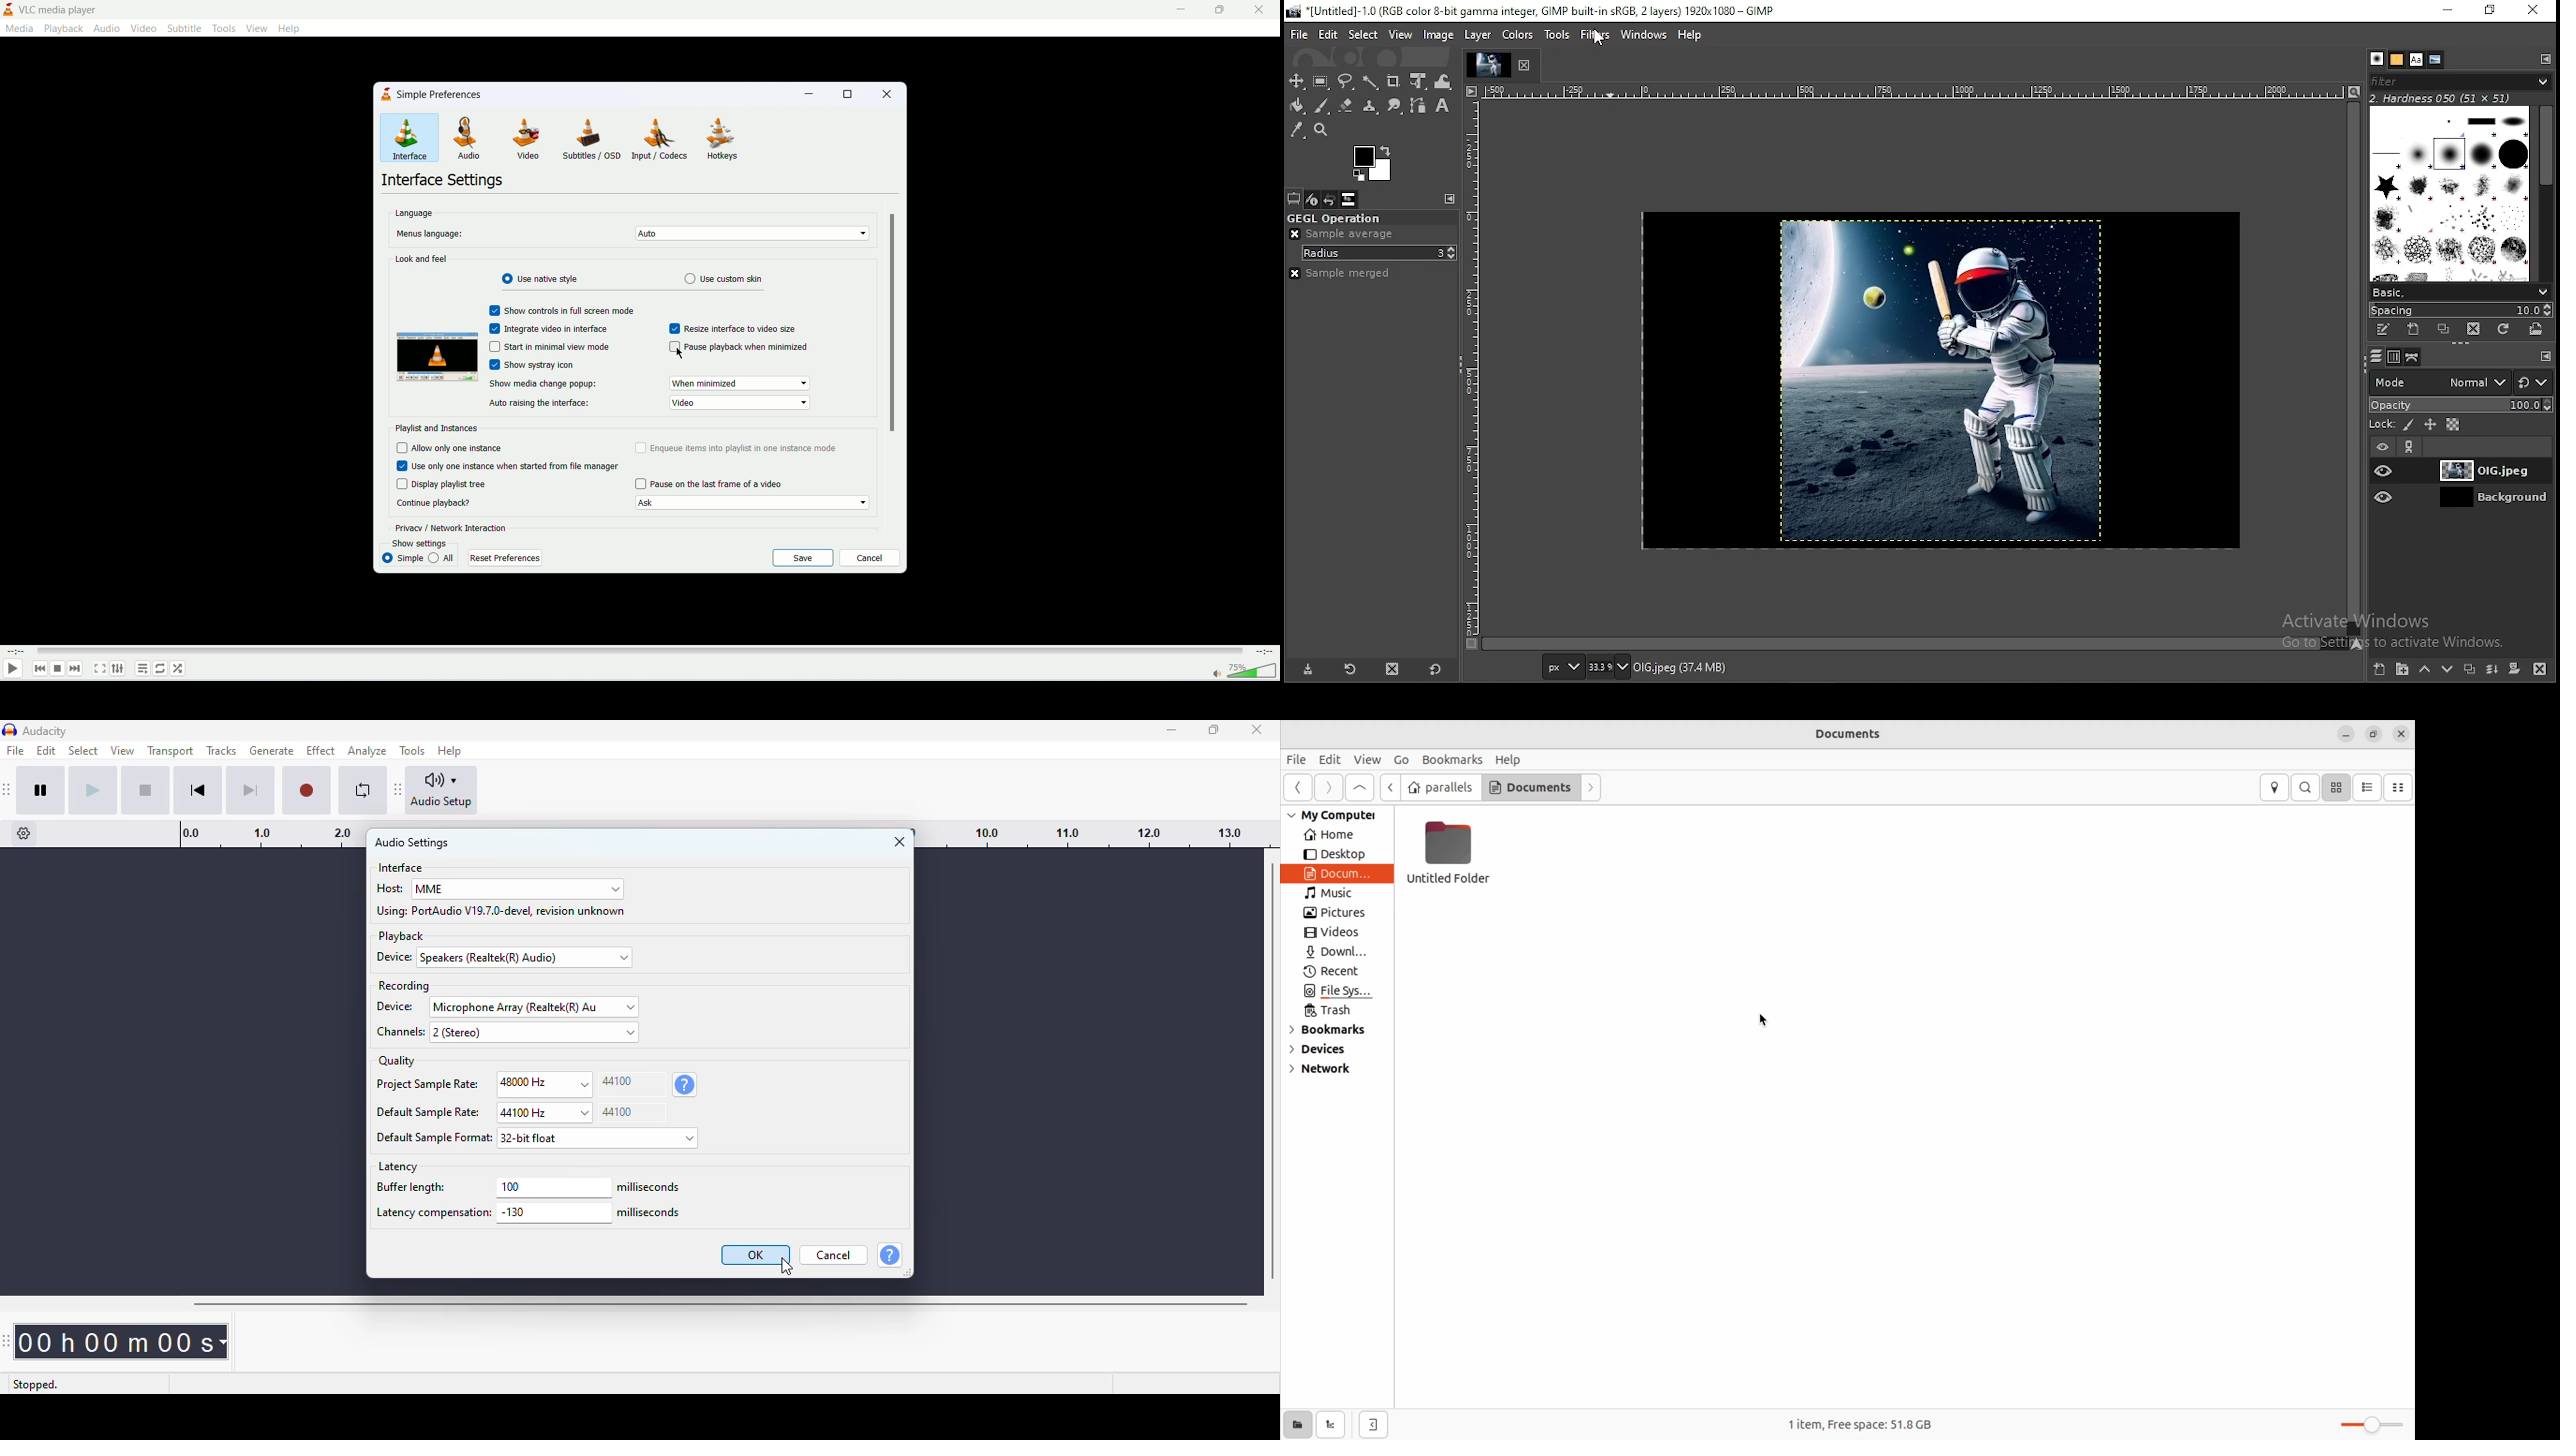 The width and height of the screenshot is (2576, 1456). What do you see at coordinates (413, 214) in the screenshot?
I see `language` at bounding box center [413, 214].